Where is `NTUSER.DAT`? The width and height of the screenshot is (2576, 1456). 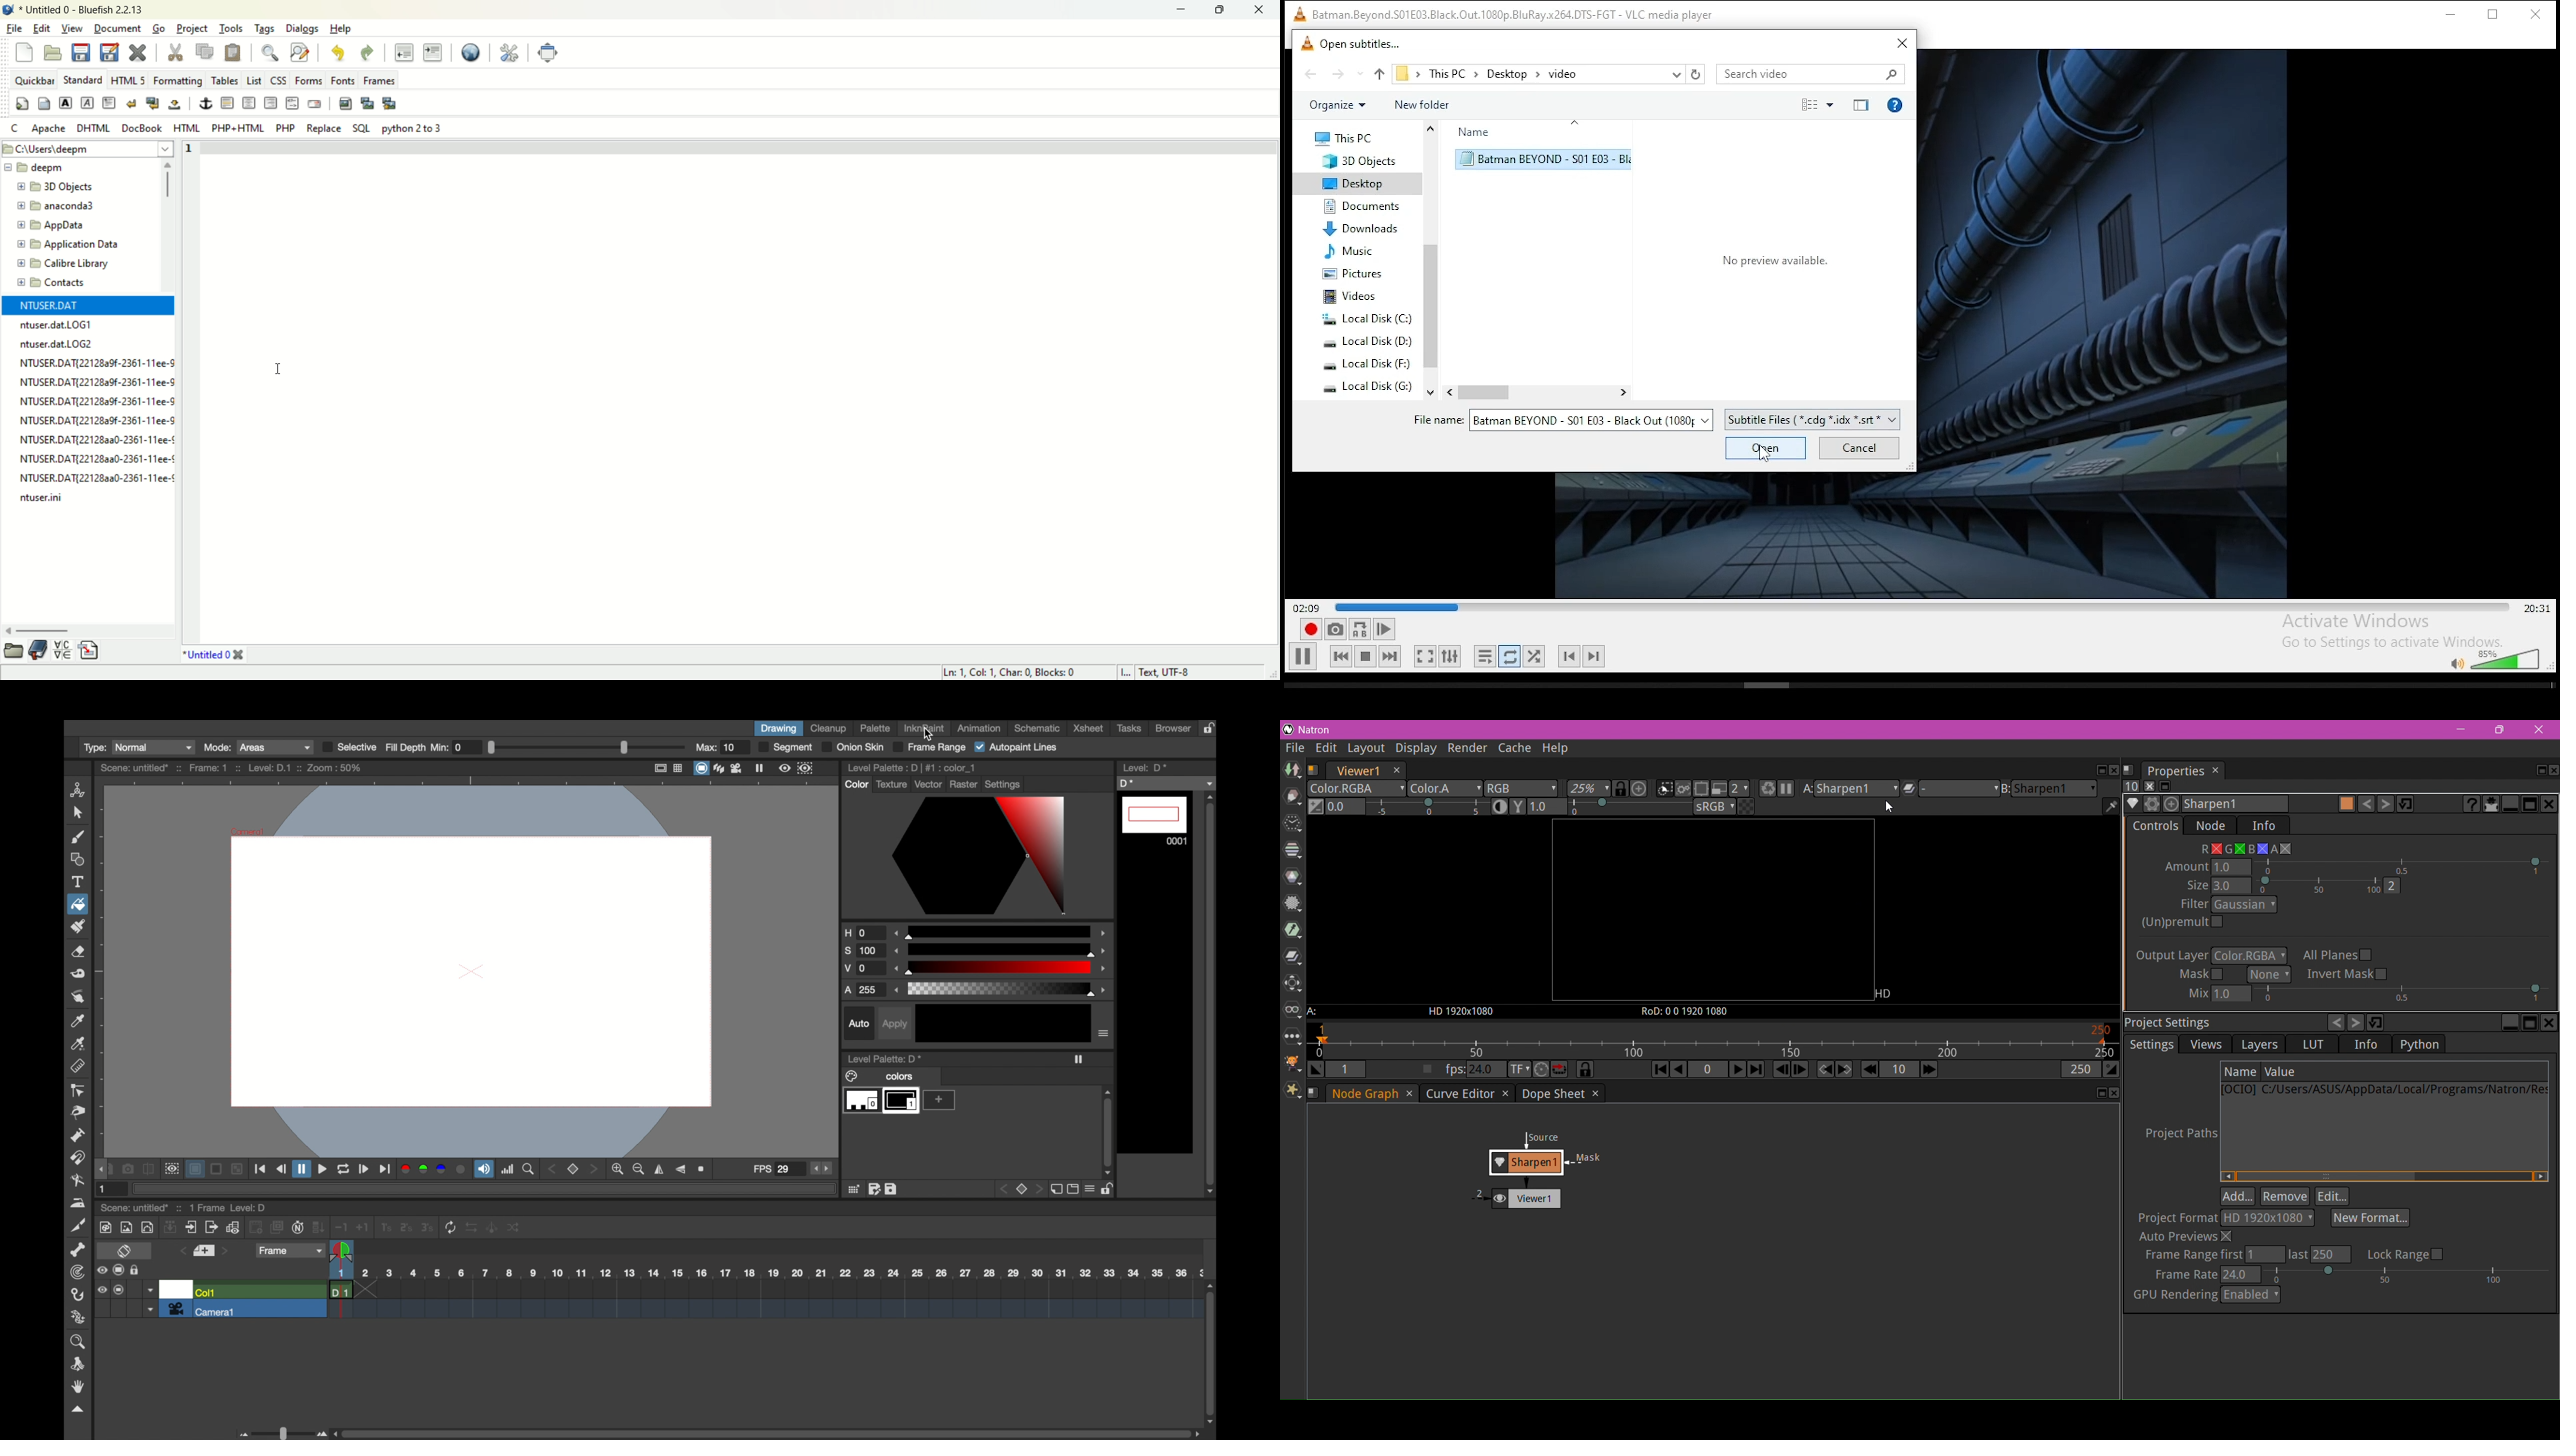
NTUSER.DAT is located at coordinates (49, 305).